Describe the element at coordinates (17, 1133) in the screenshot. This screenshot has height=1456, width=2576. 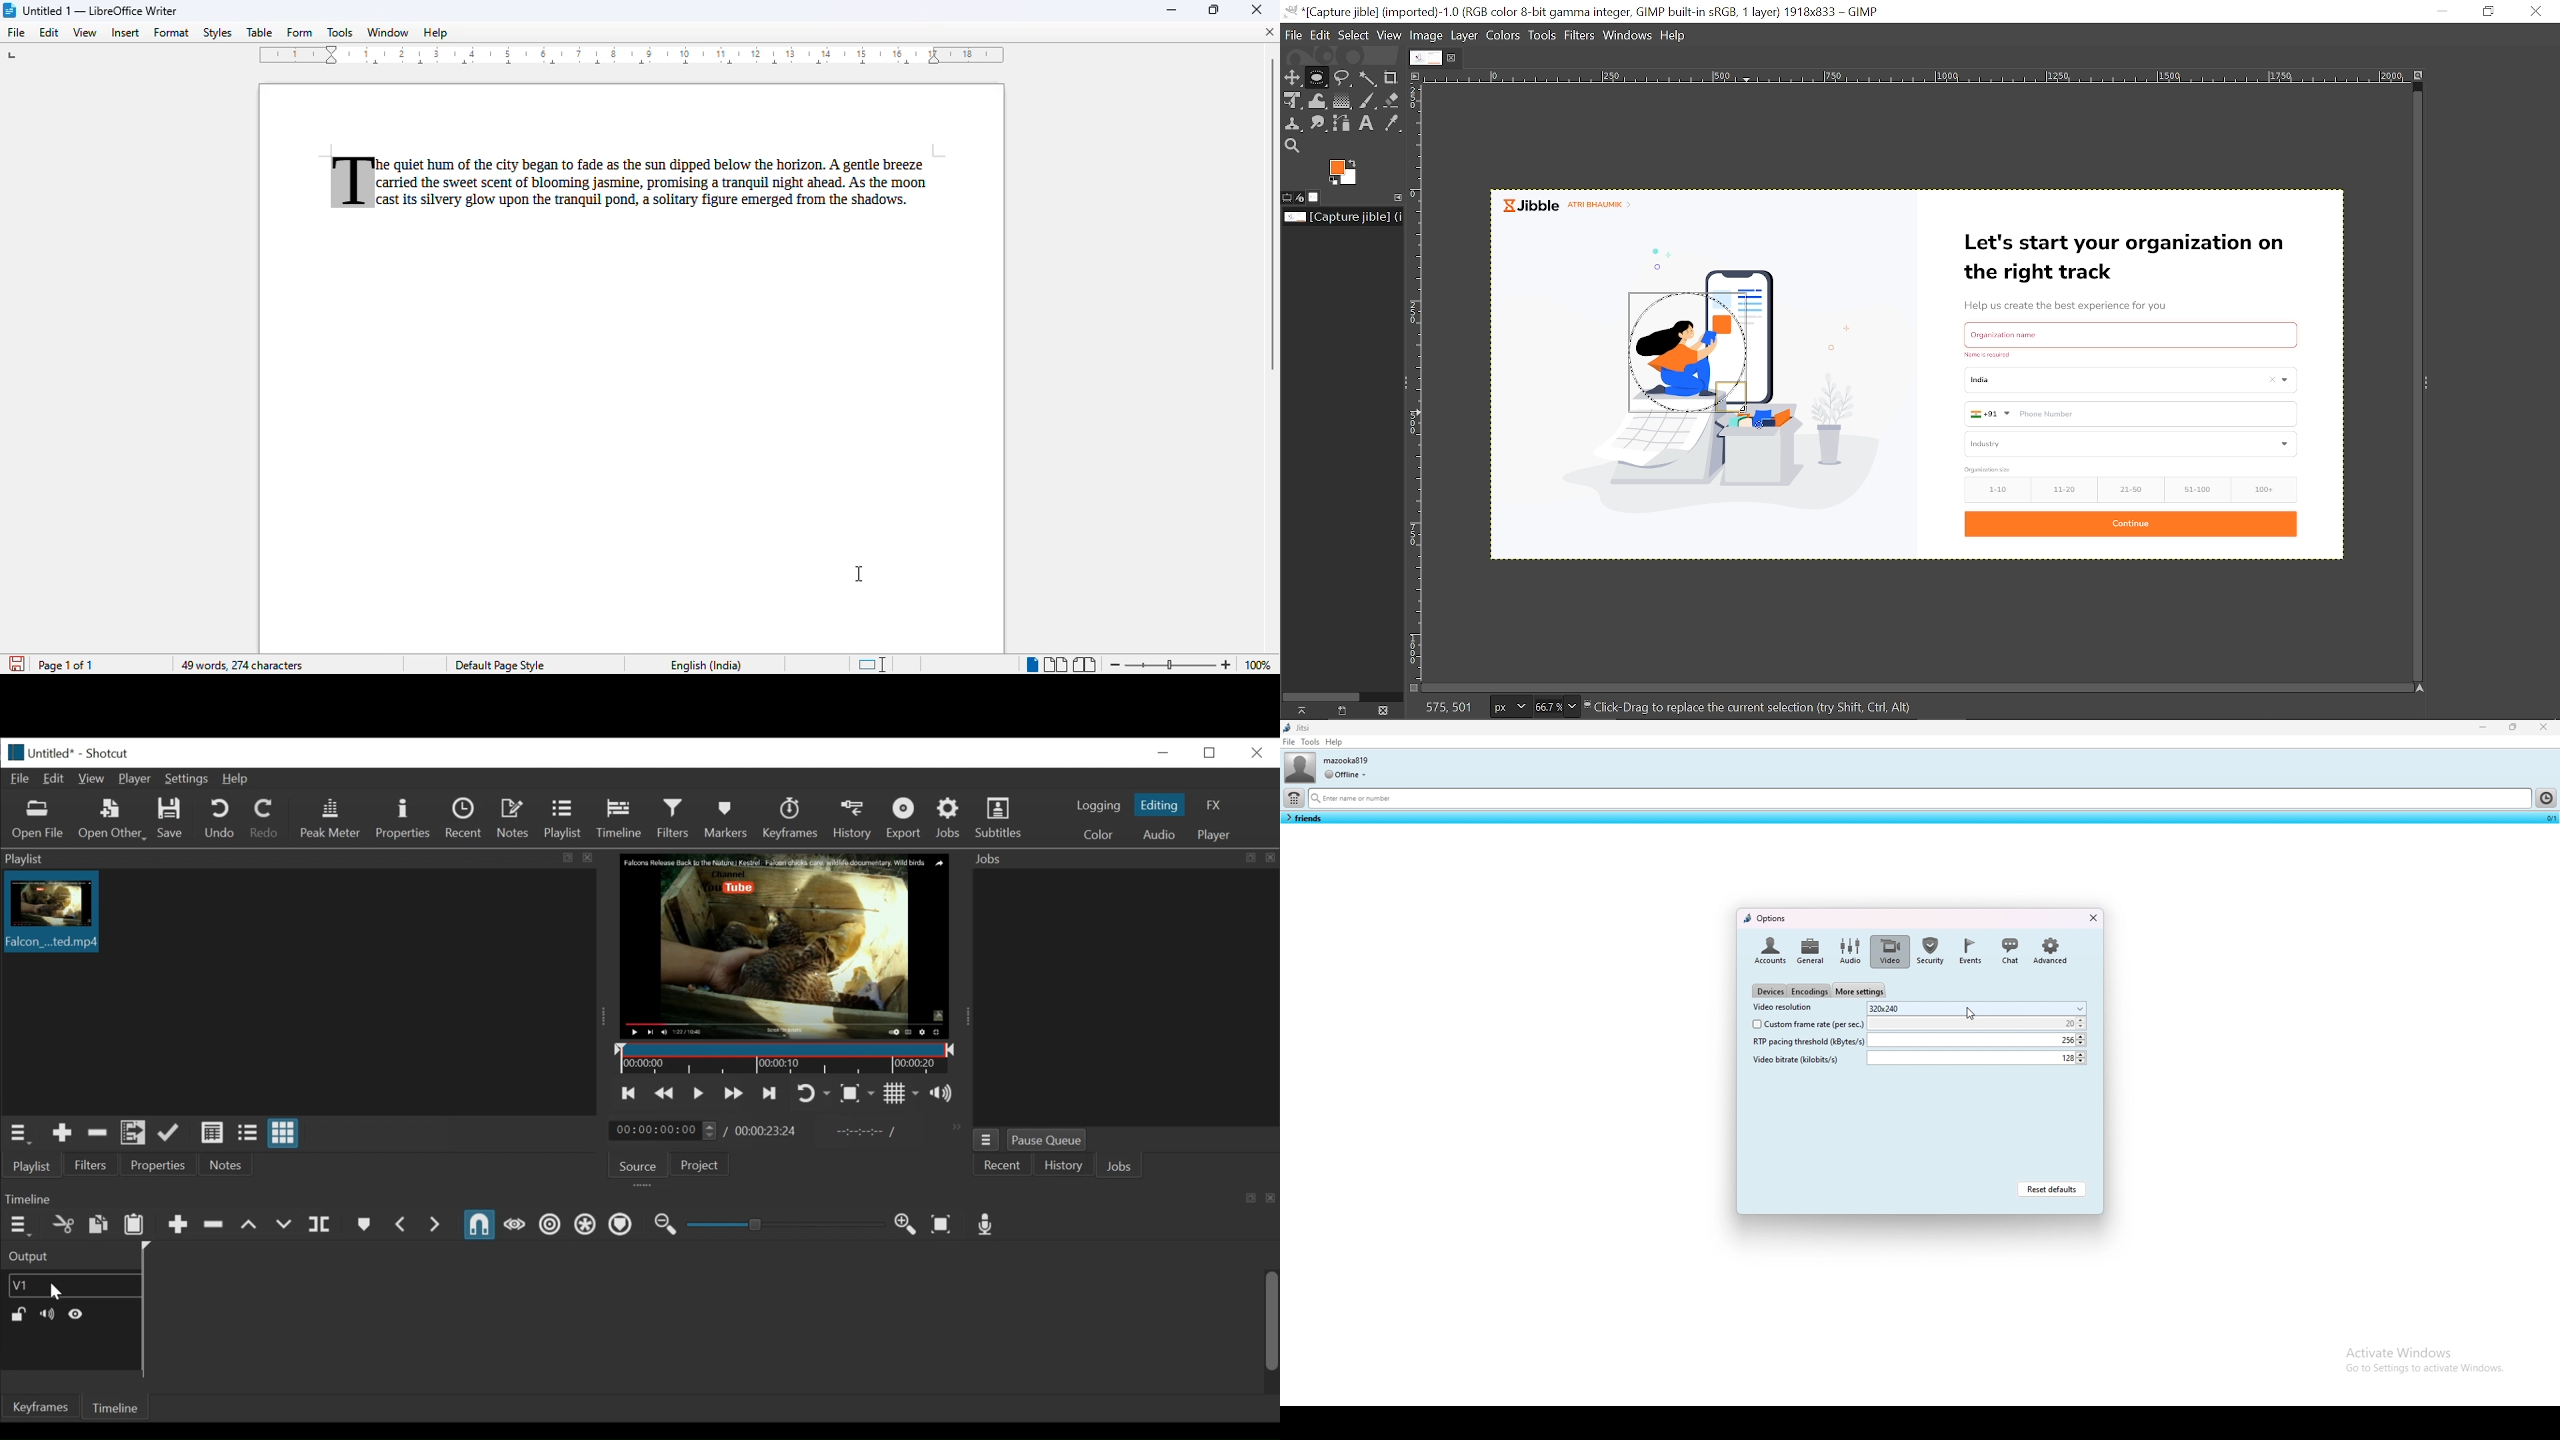
I see `Playlist menu` at that location.